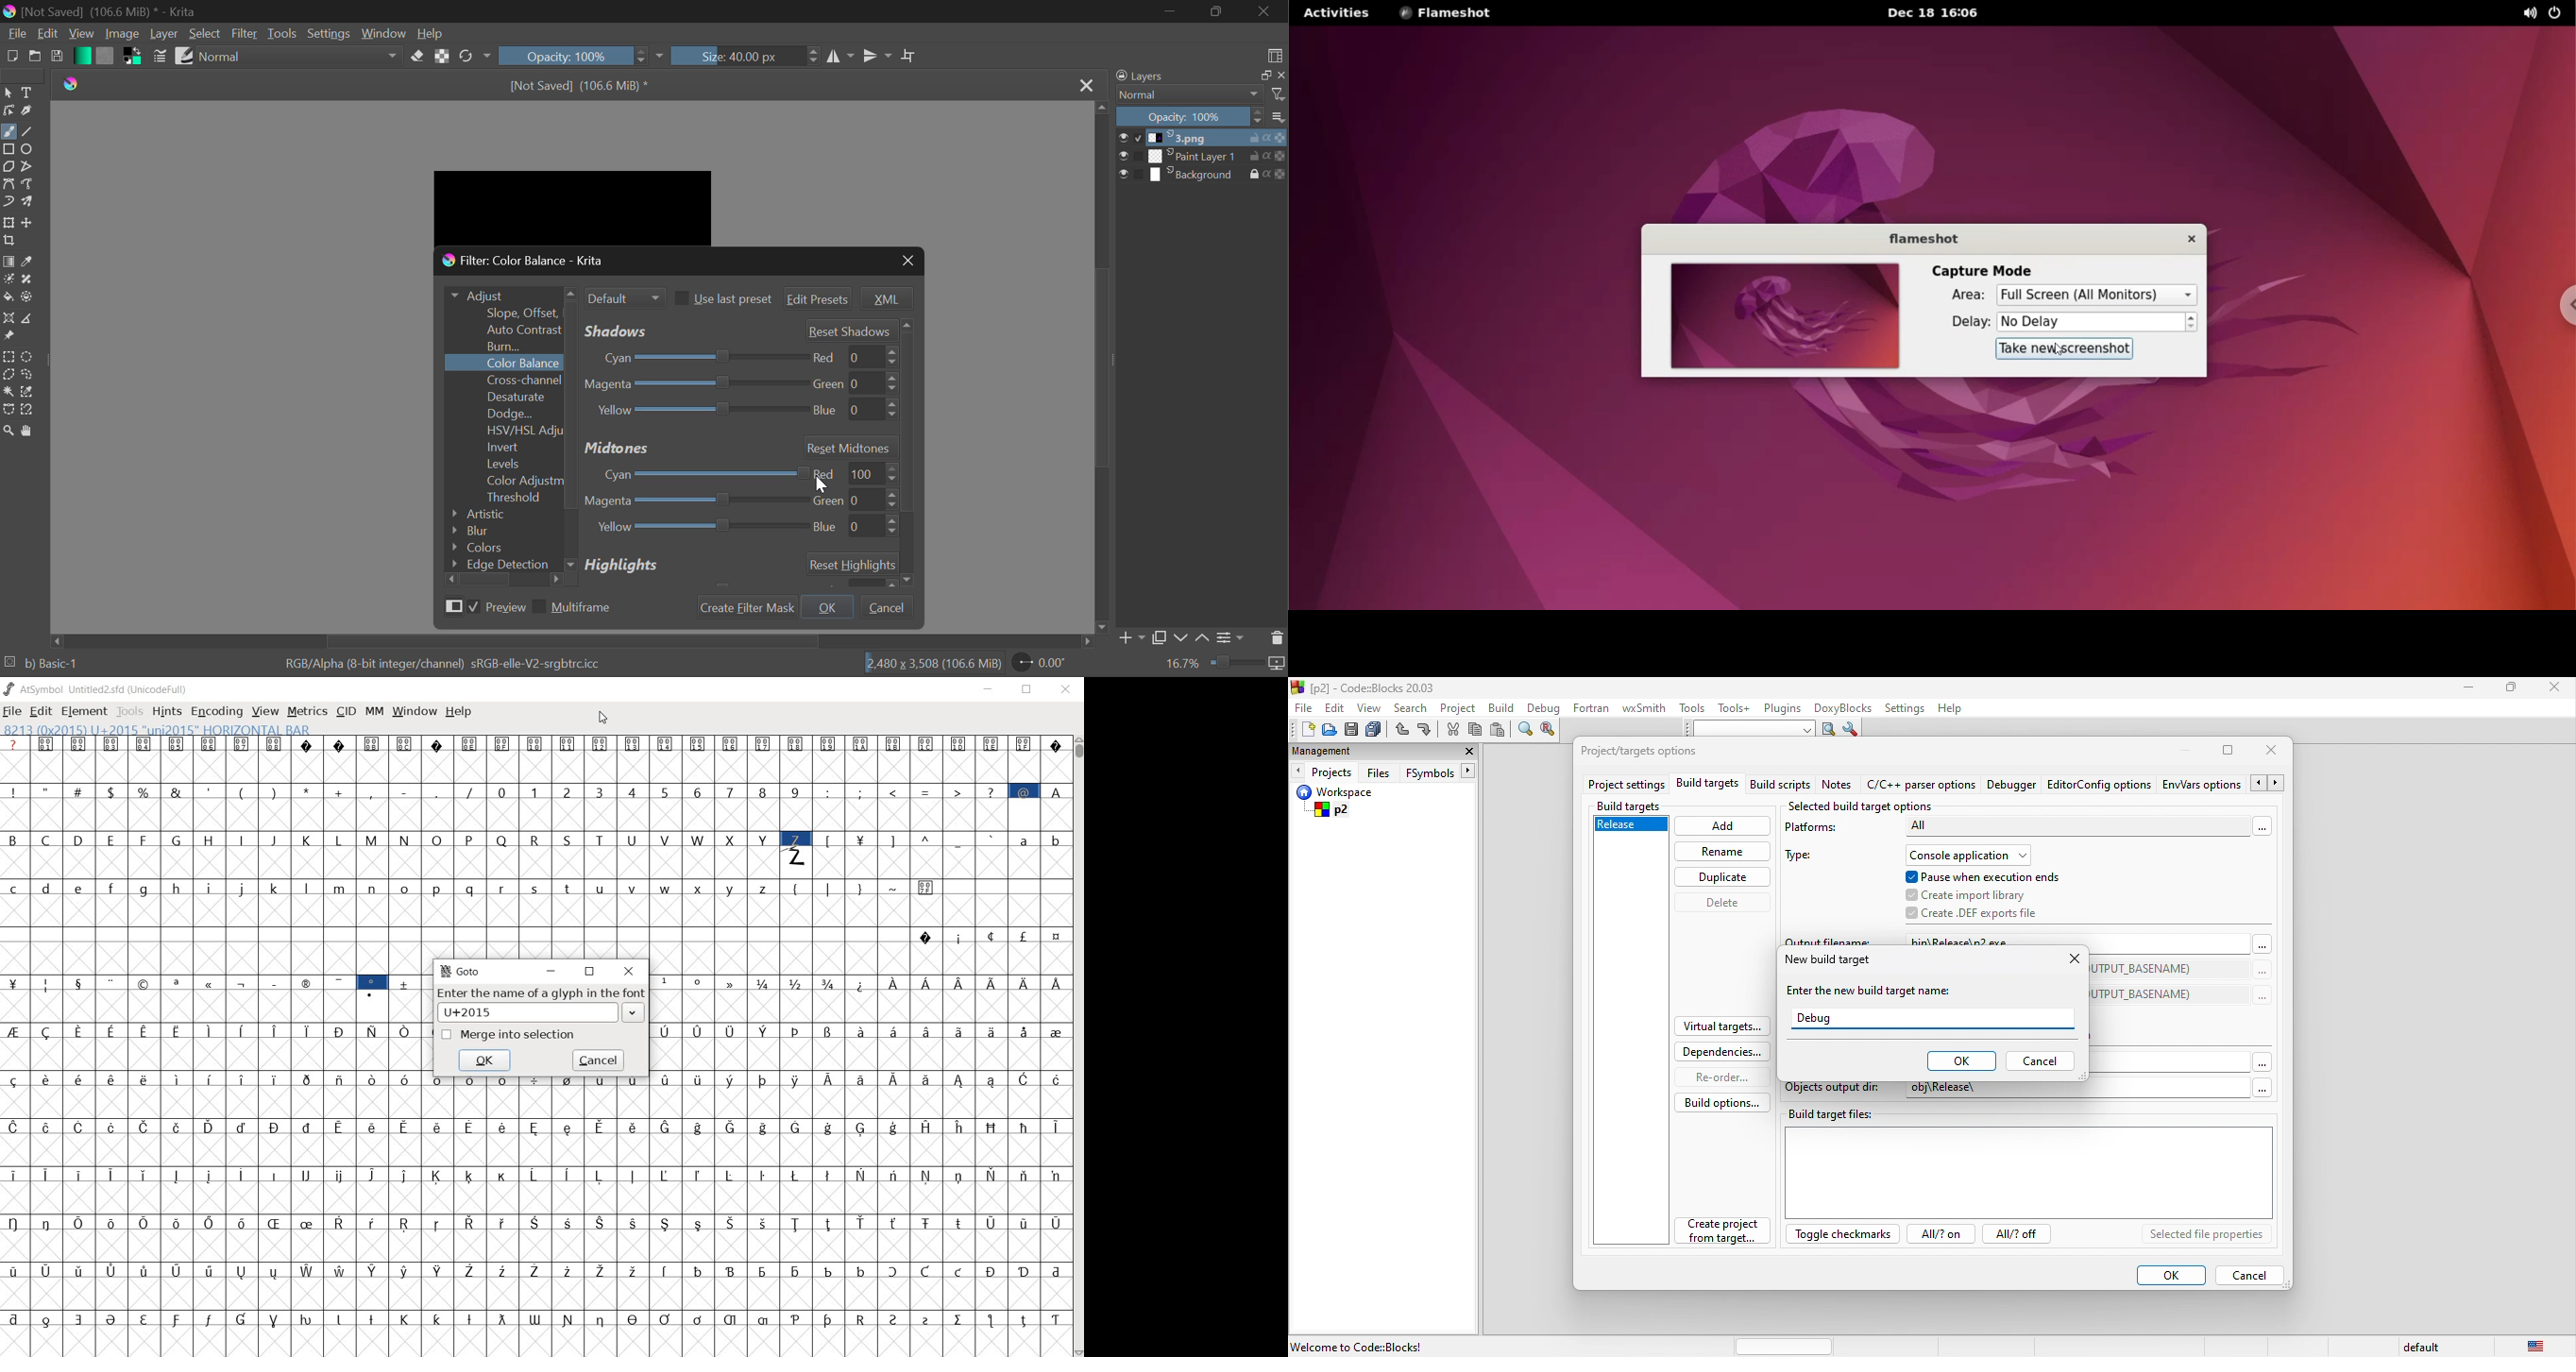 This screenshot has height=1372, width=2576. I want to click on Artistic, so click(497, 515).